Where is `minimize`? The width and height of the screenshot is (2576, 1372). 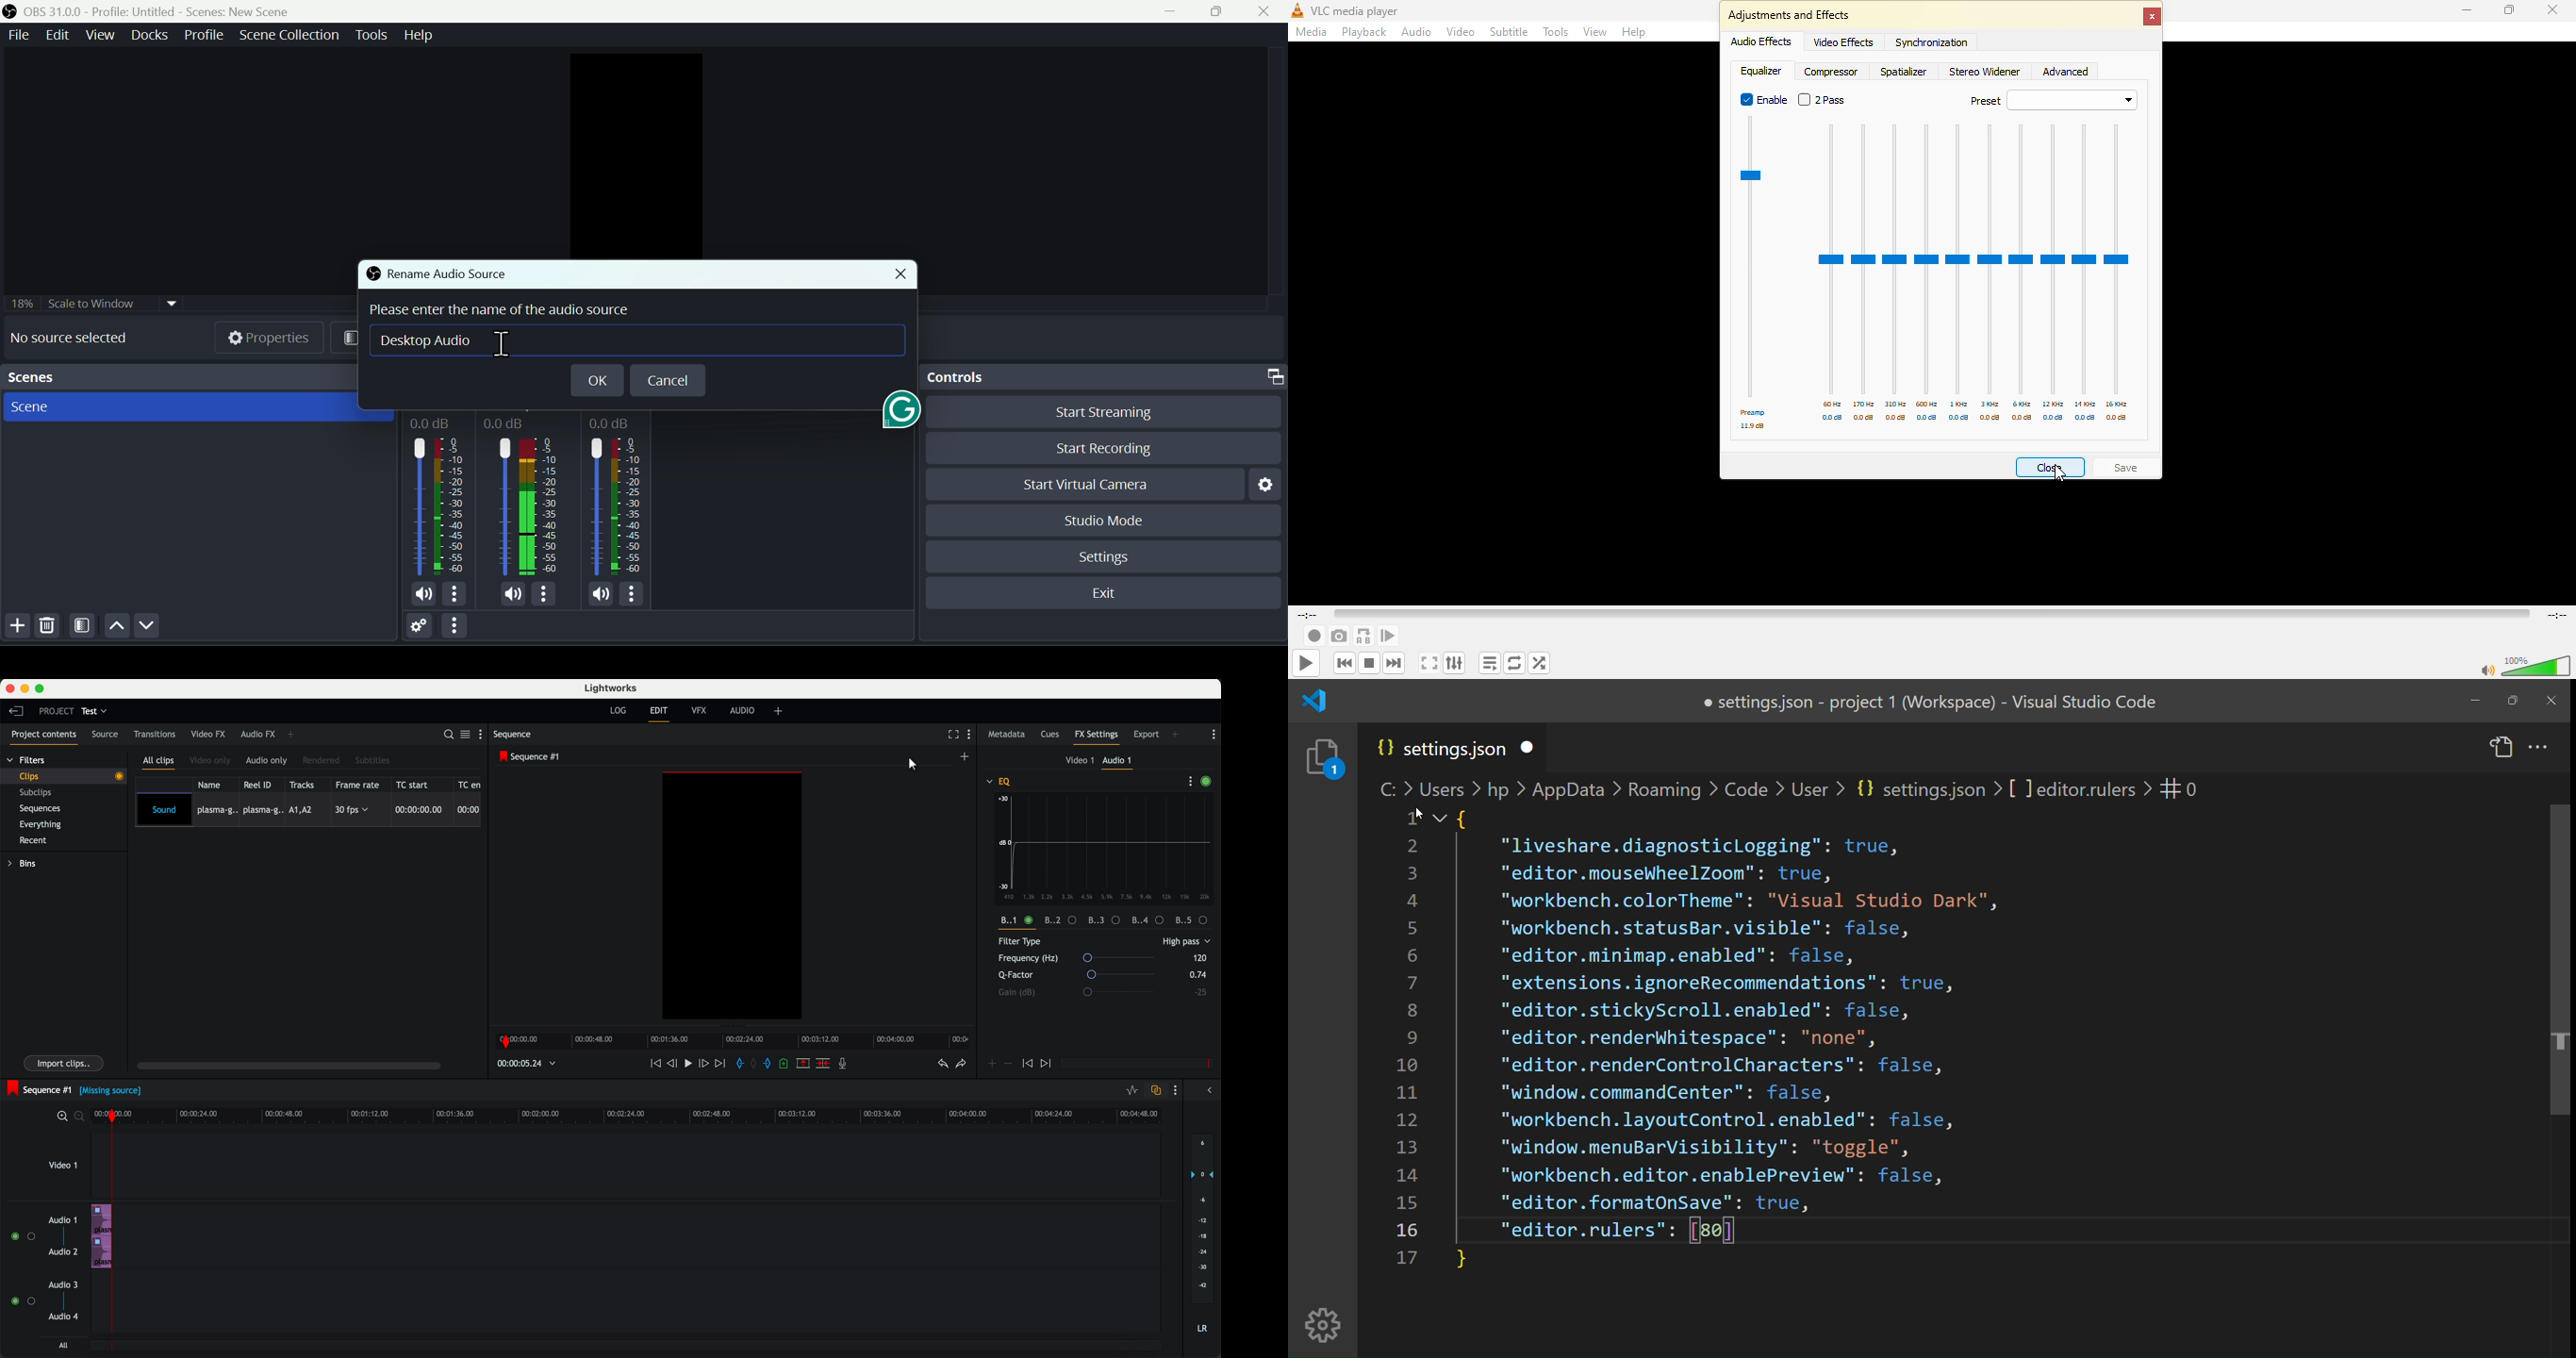 minimize is located at coordinates (2465, 10).